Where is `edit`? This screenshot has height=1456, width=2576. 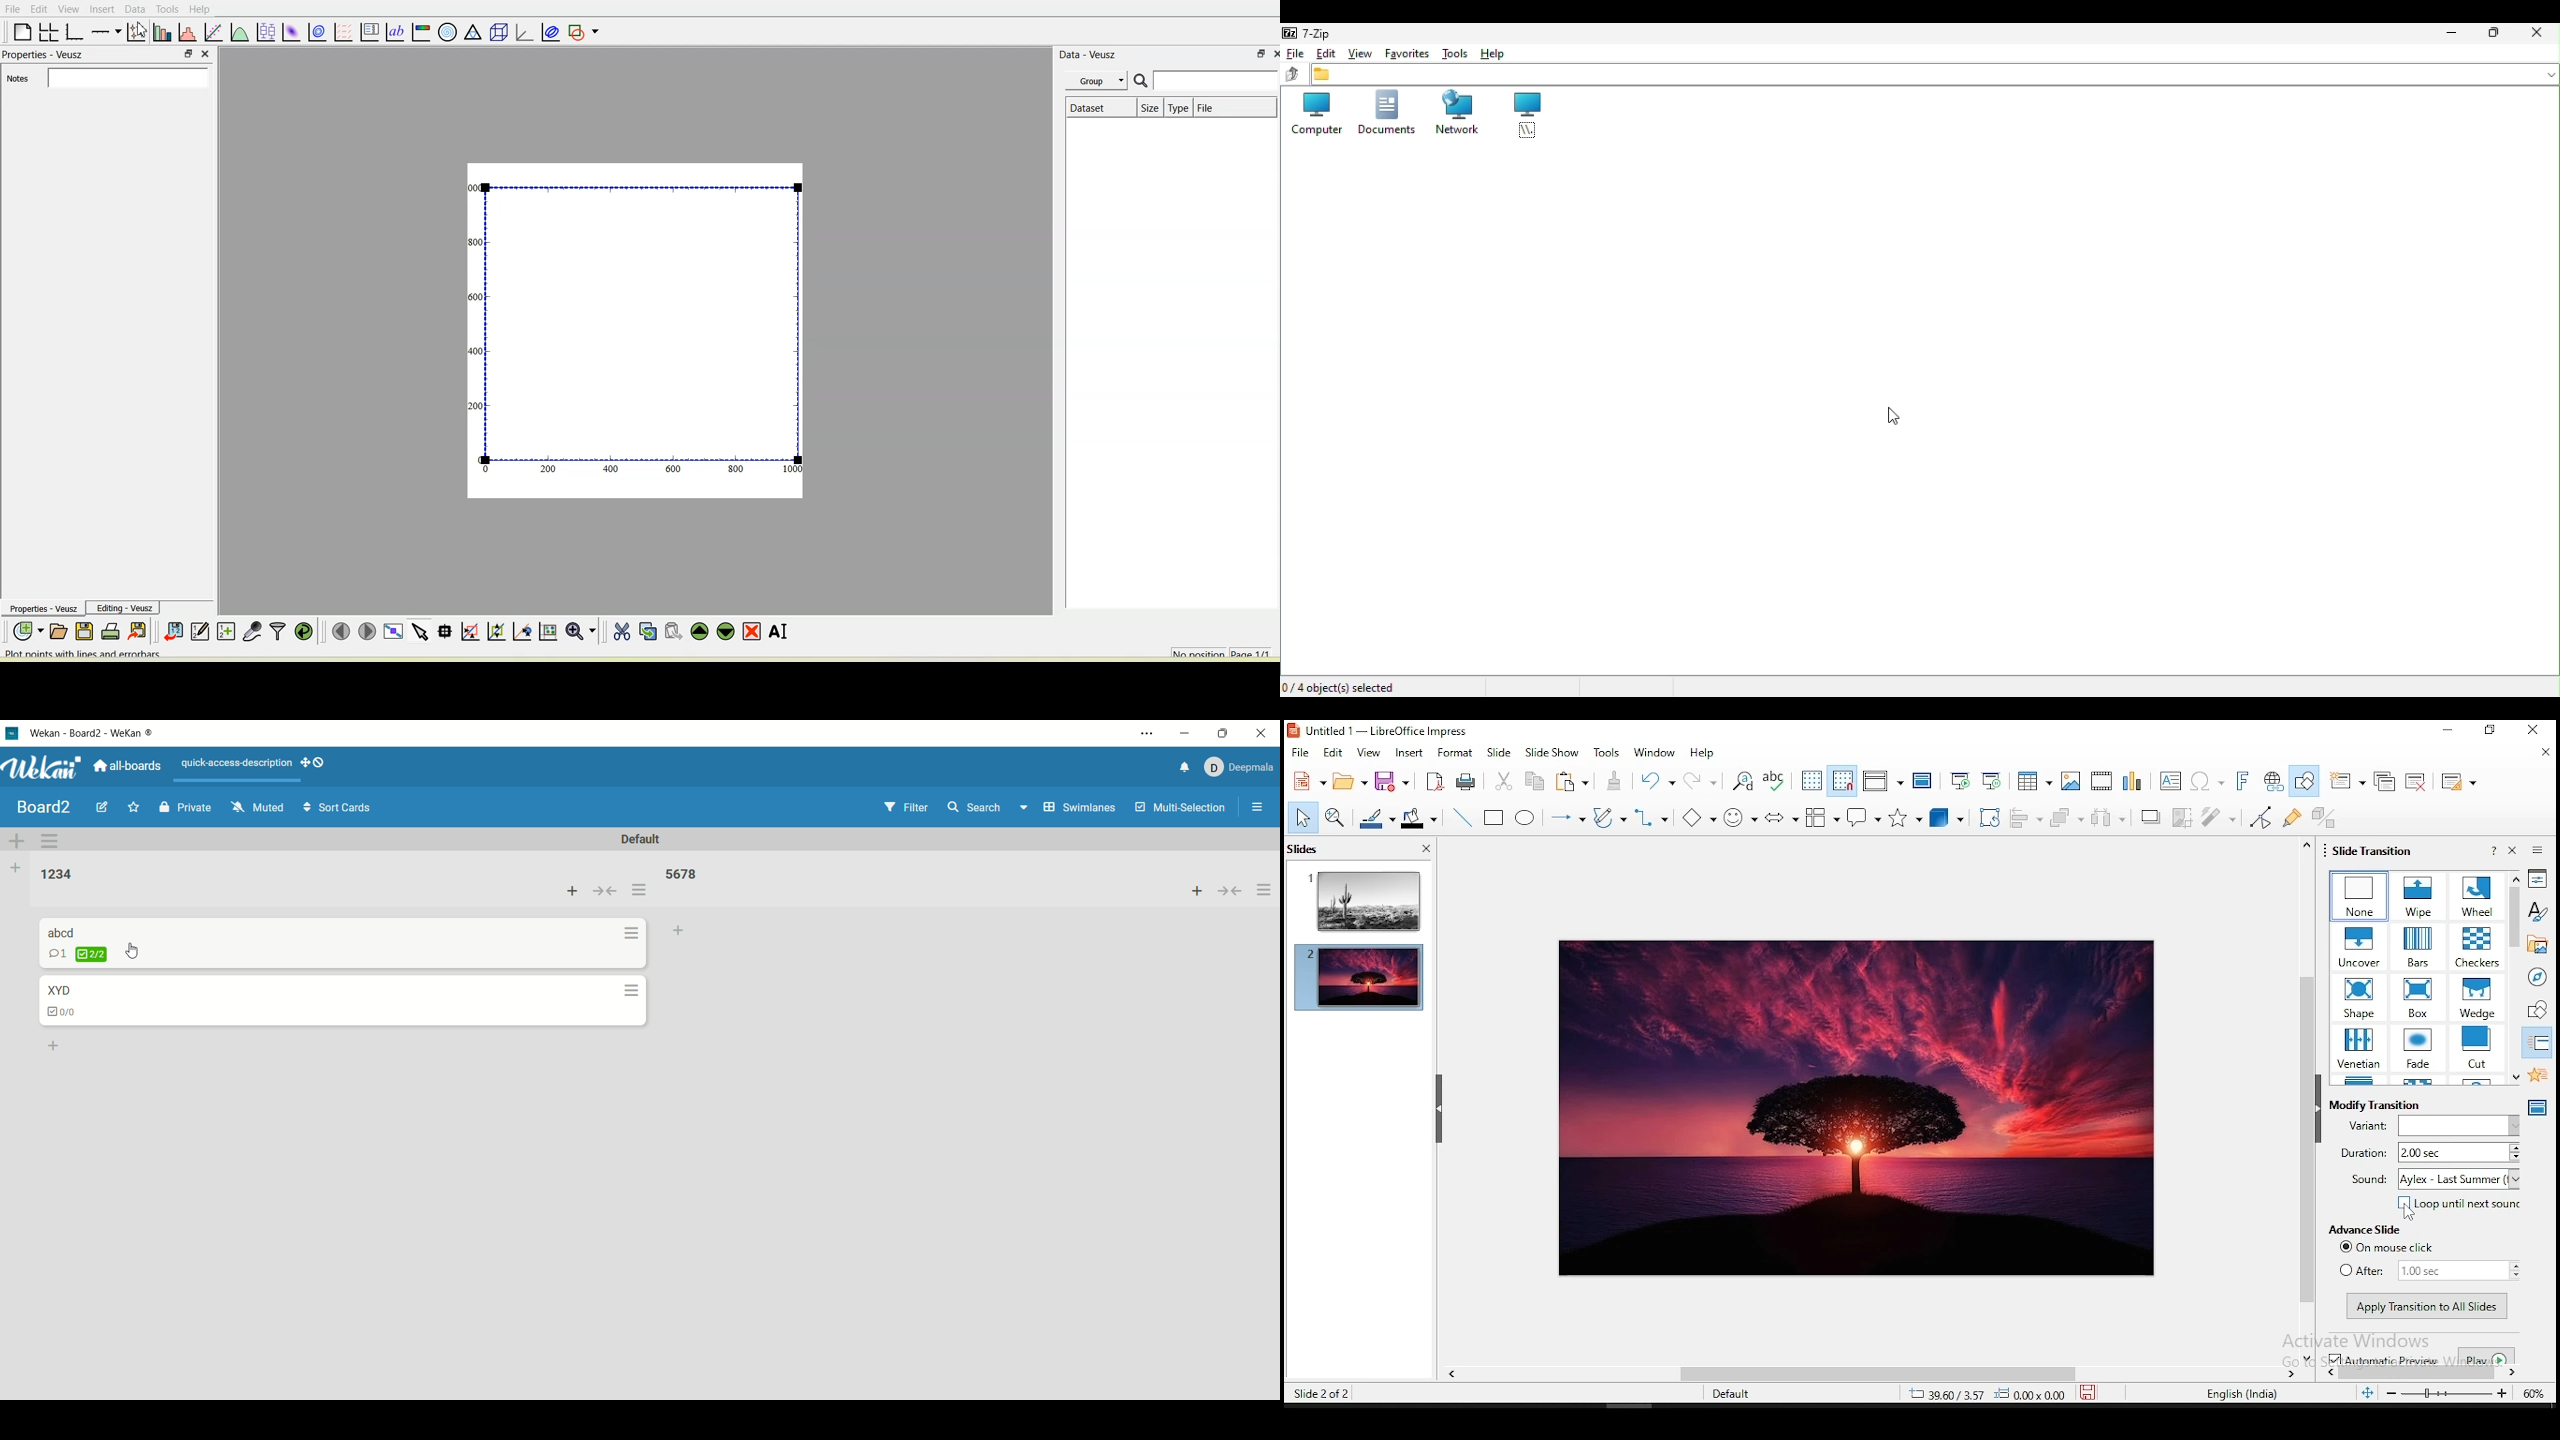
edit is located at coordinates (1335, 753).